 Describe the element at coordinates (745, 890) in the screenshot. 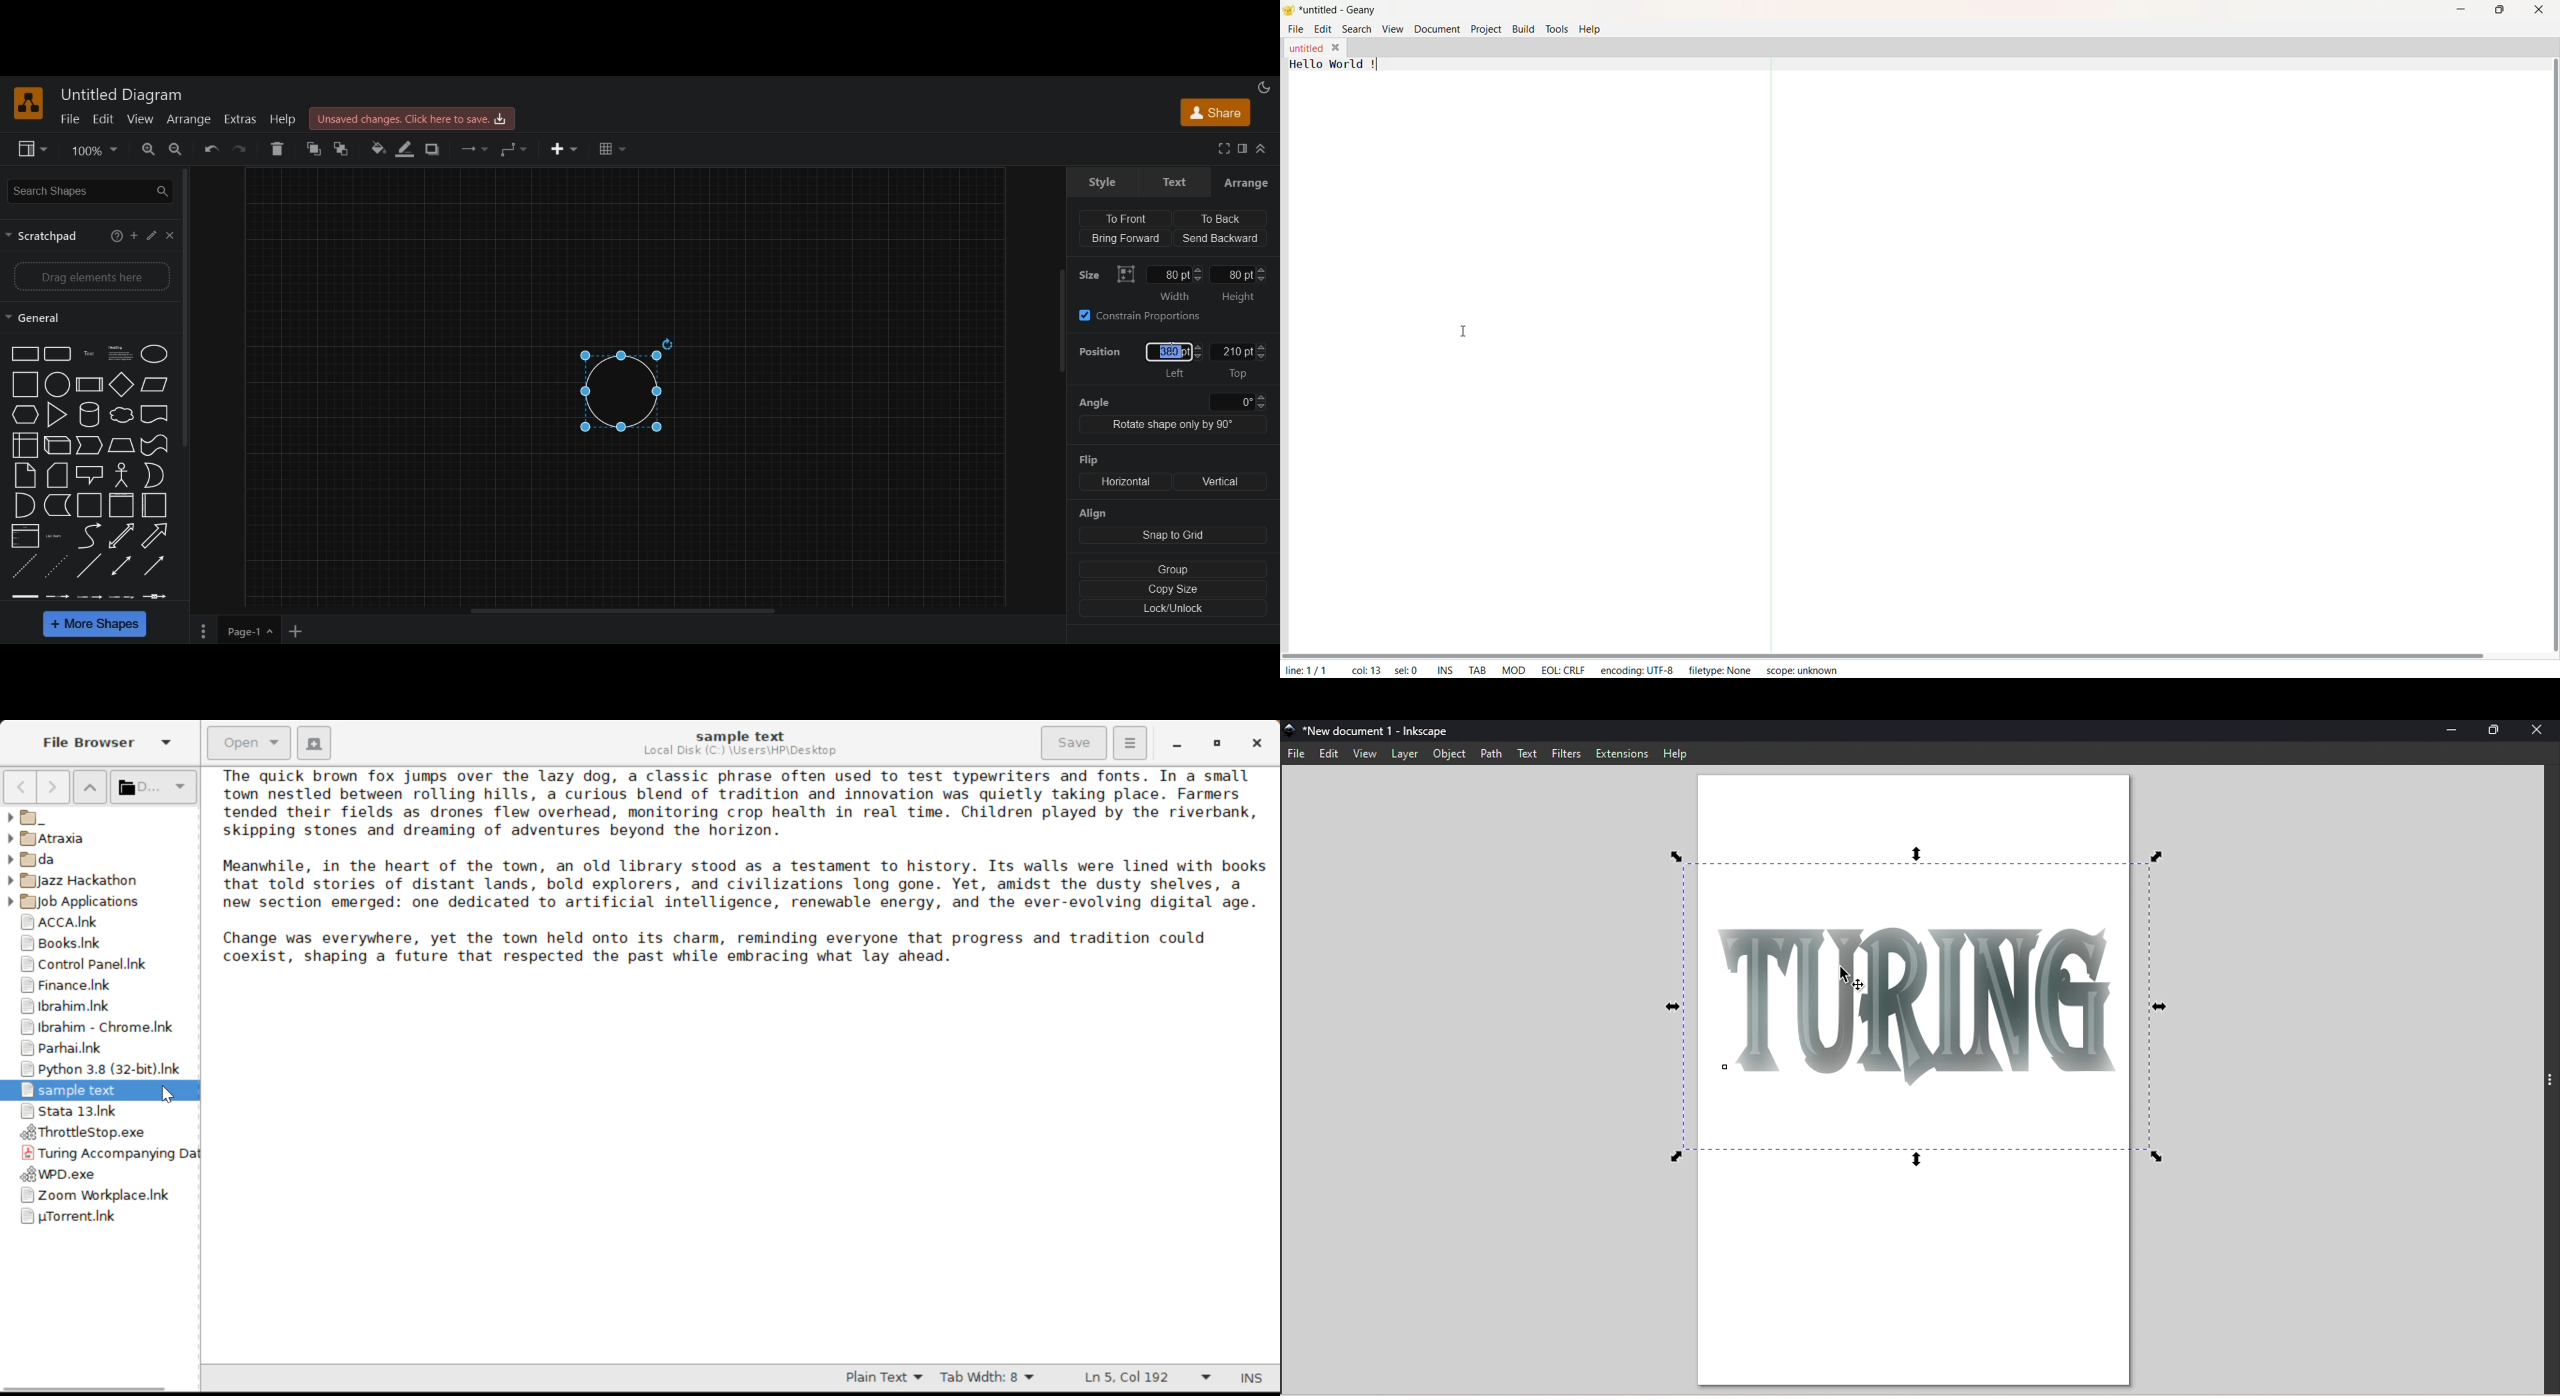

I see `Sample text about a town.` at that location.